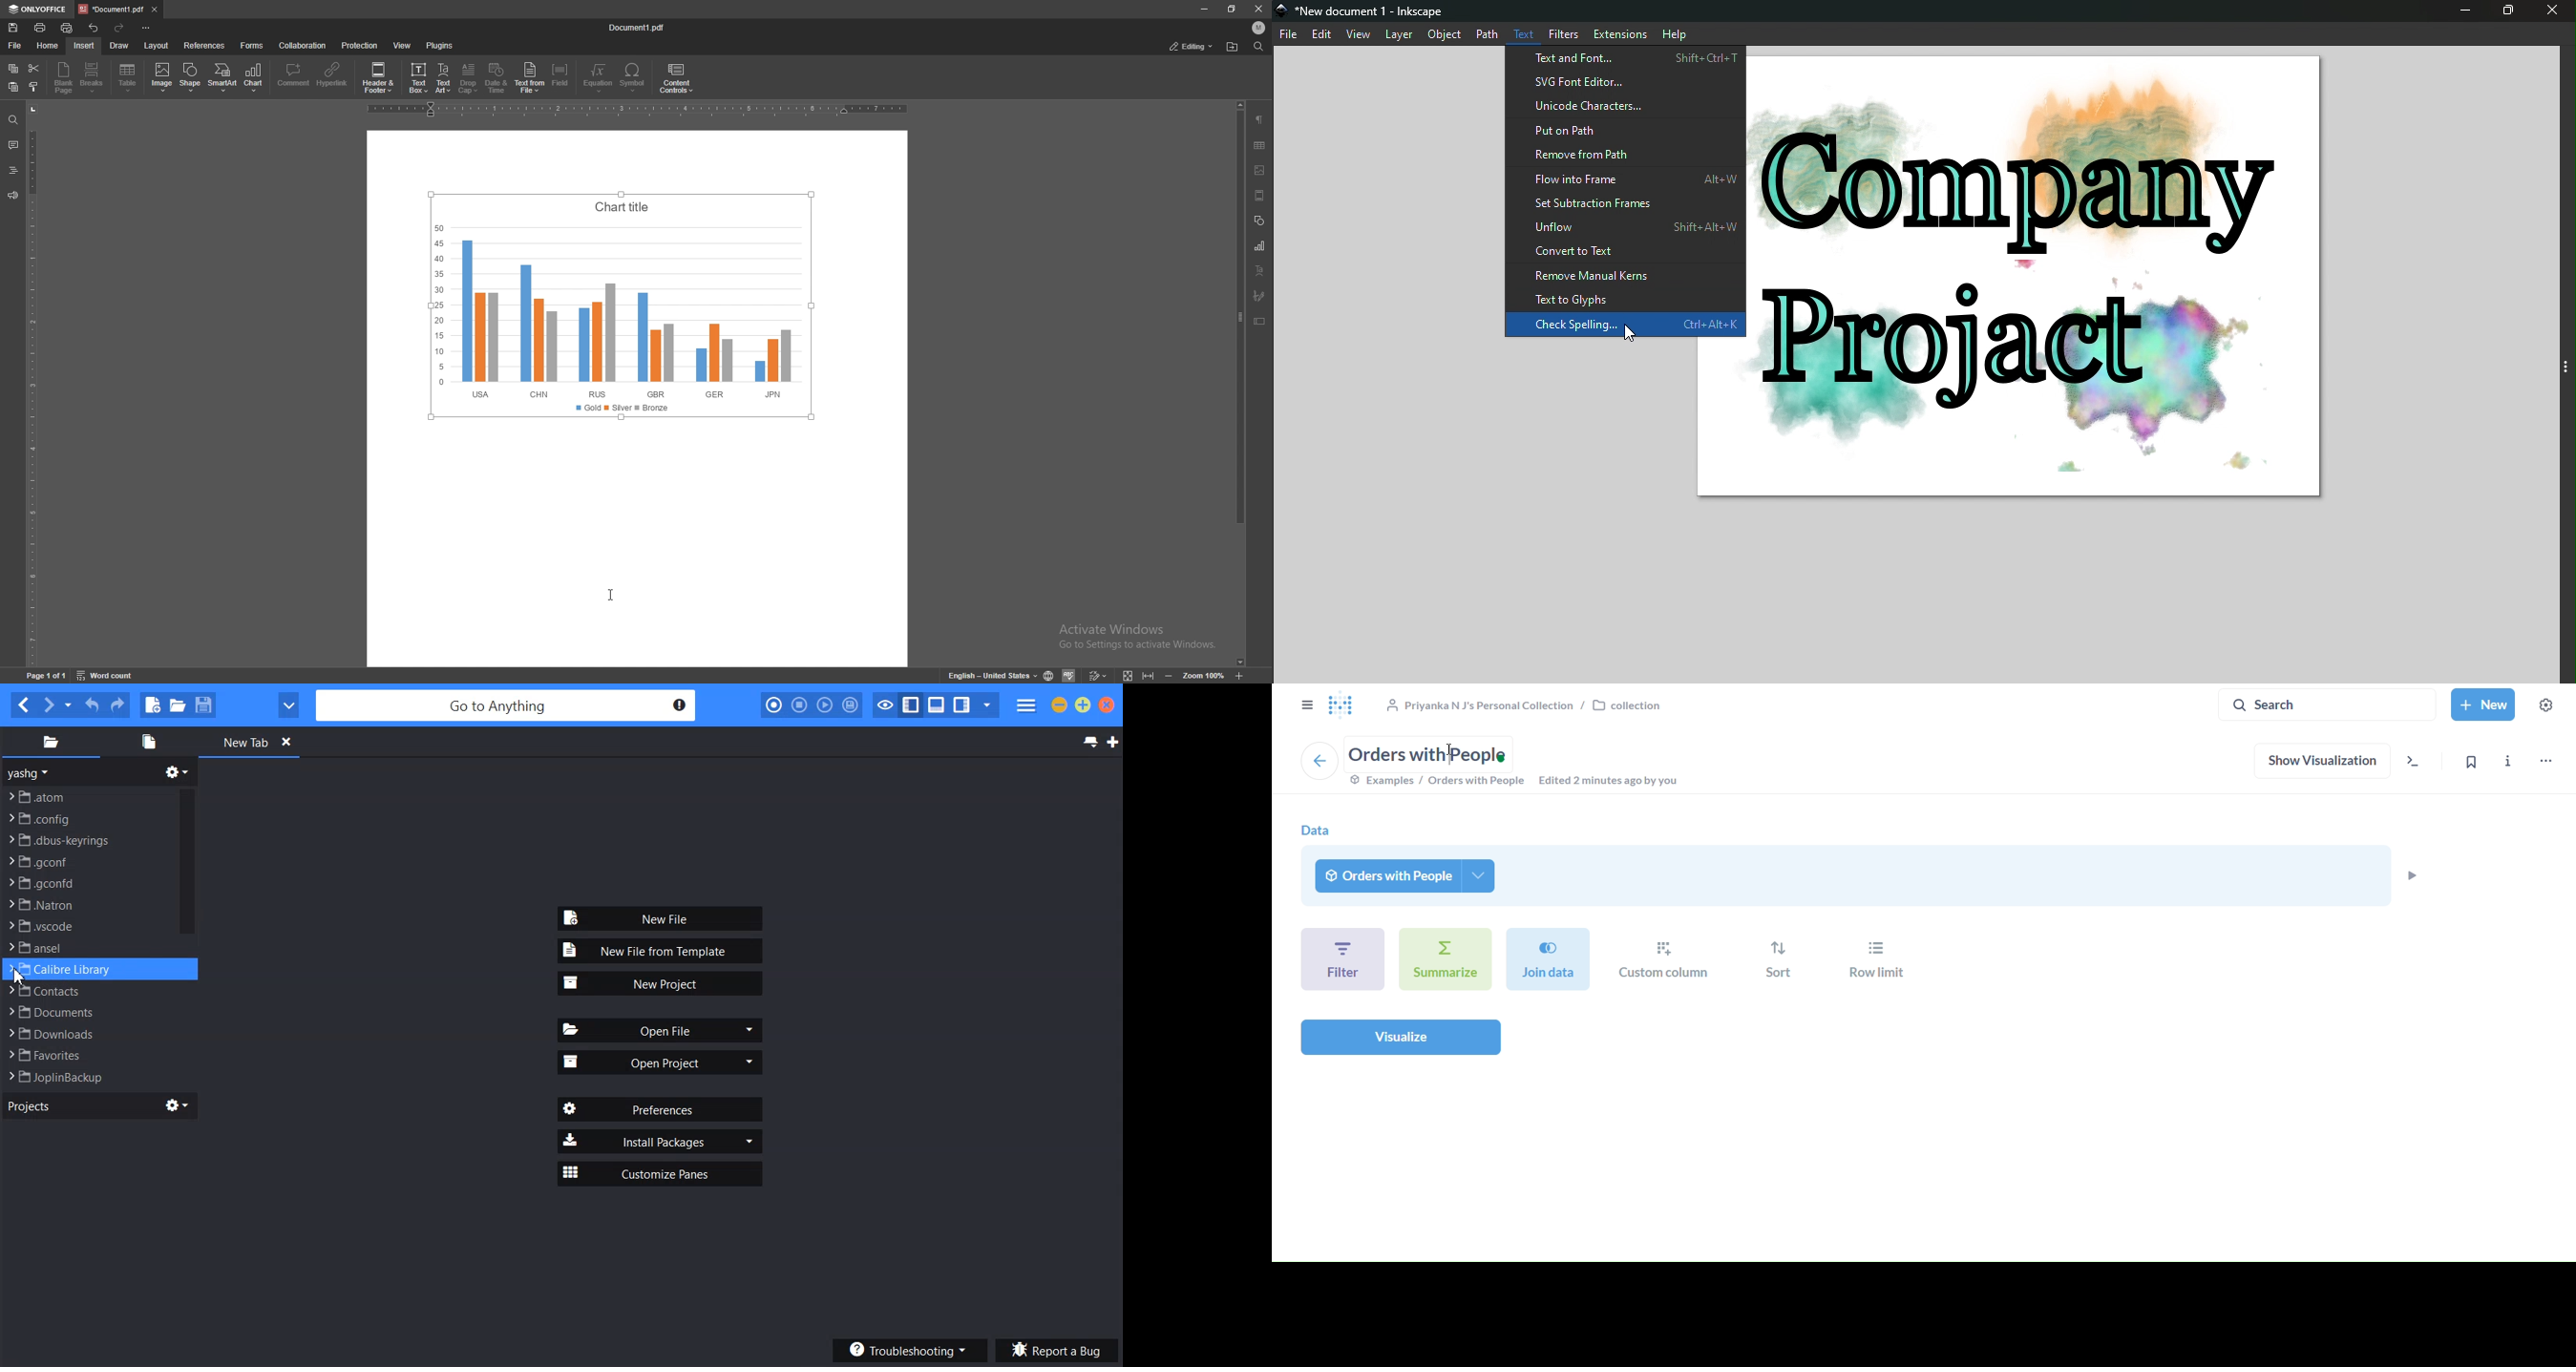 Image resolution: width=2576 pixels, height=1372 pixels. Describe the element at coordinates (190, 77) in the screenshot. I see `shape` at that location.